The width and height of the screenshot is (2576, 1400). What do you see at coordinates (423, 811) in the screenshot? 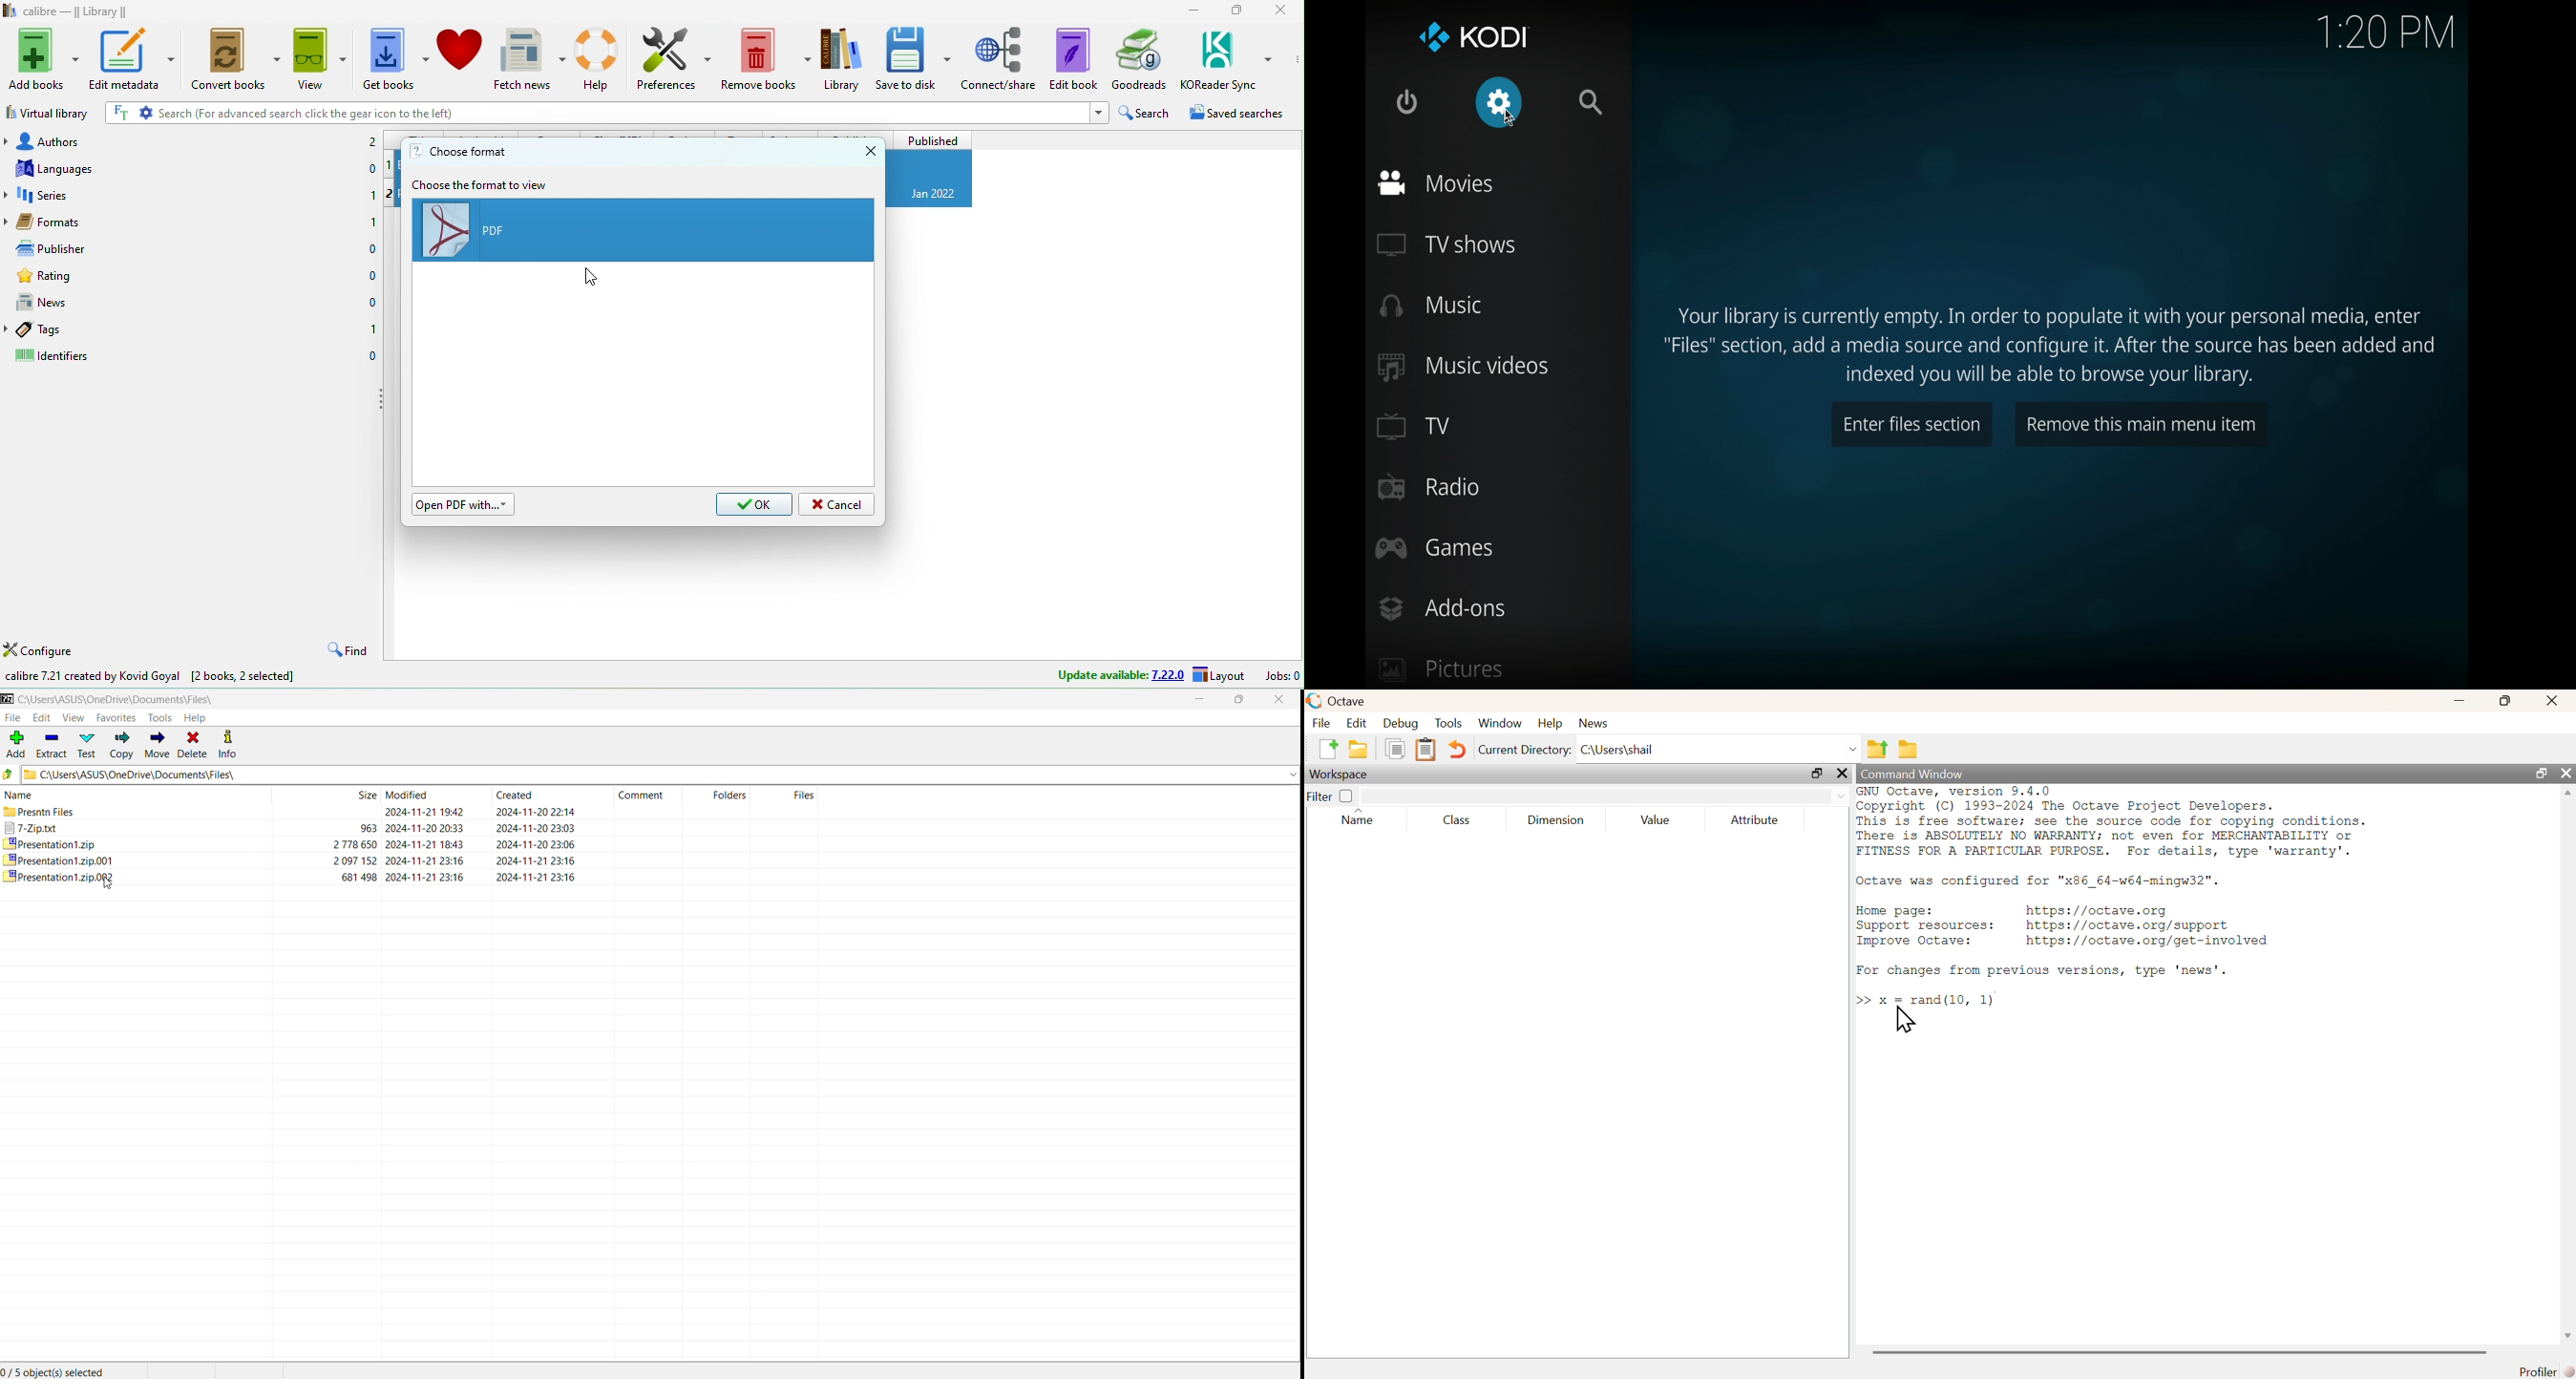
I see `2024-11-21 1942` at bounding box center [423, 811].